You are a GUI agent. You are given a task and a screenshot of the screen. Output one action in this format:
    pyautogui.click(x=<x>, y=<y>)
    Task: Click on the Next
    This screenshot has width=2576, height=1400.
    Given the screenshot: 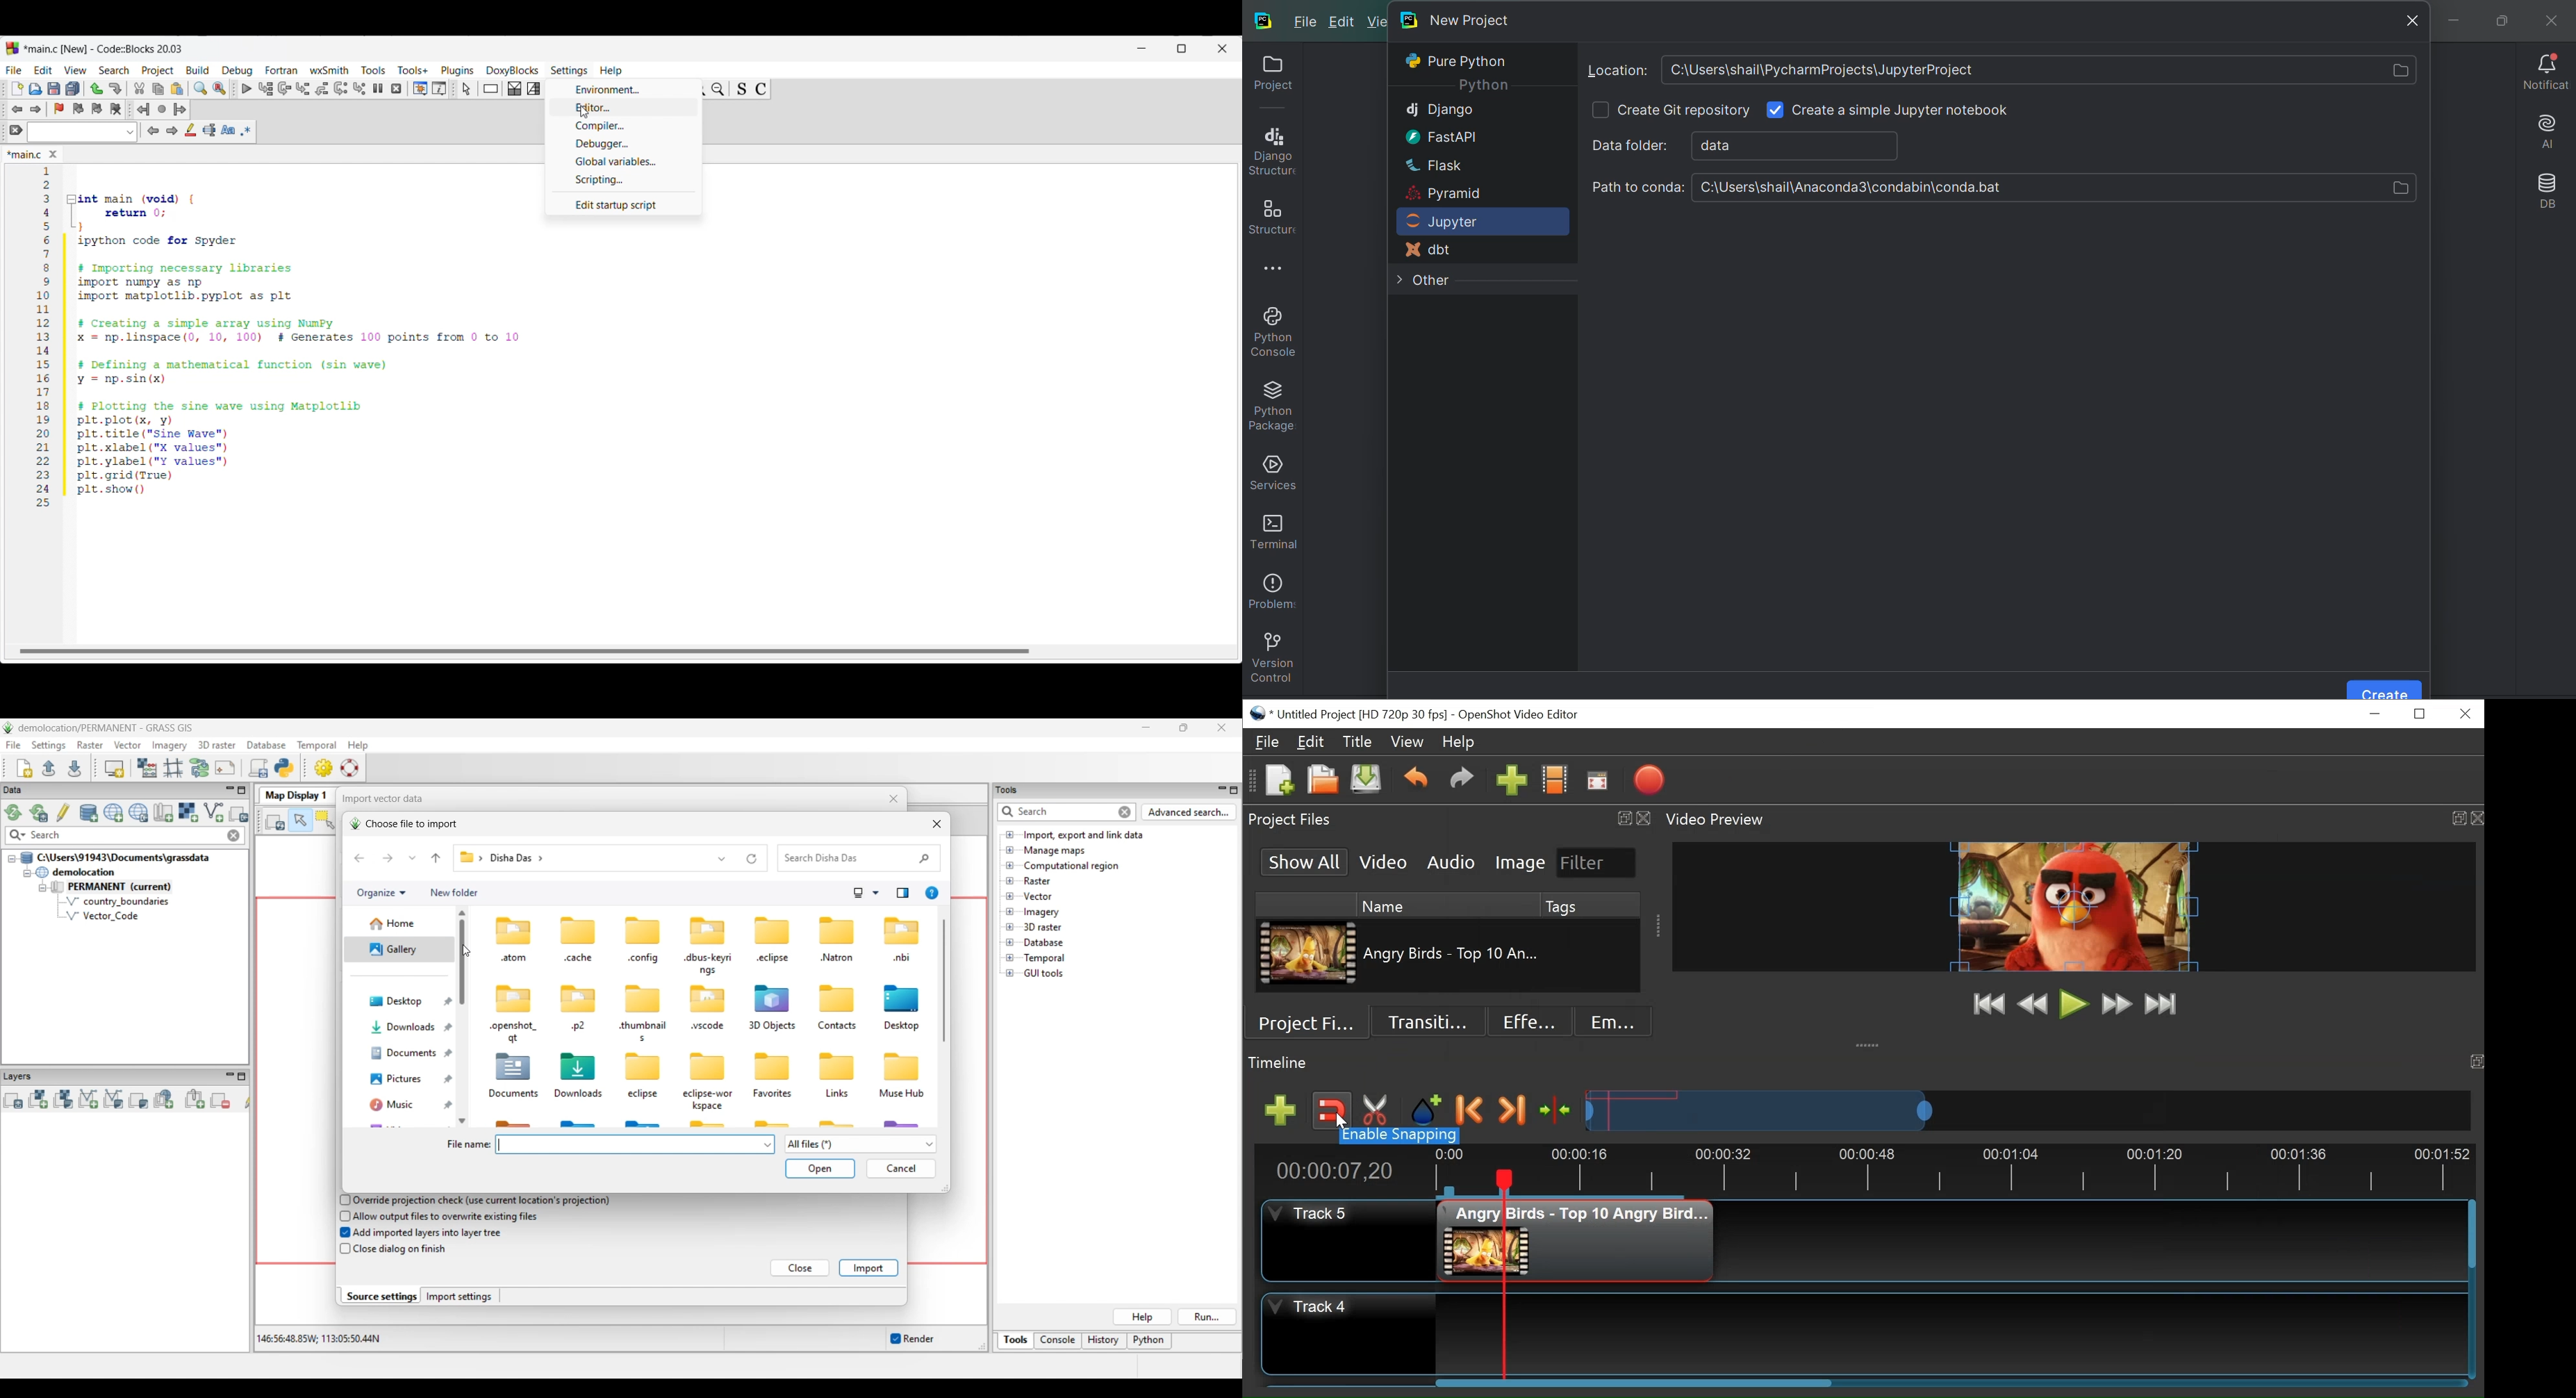 What is the action you would take?
    pyautogui.click(x=171, y=130)
    